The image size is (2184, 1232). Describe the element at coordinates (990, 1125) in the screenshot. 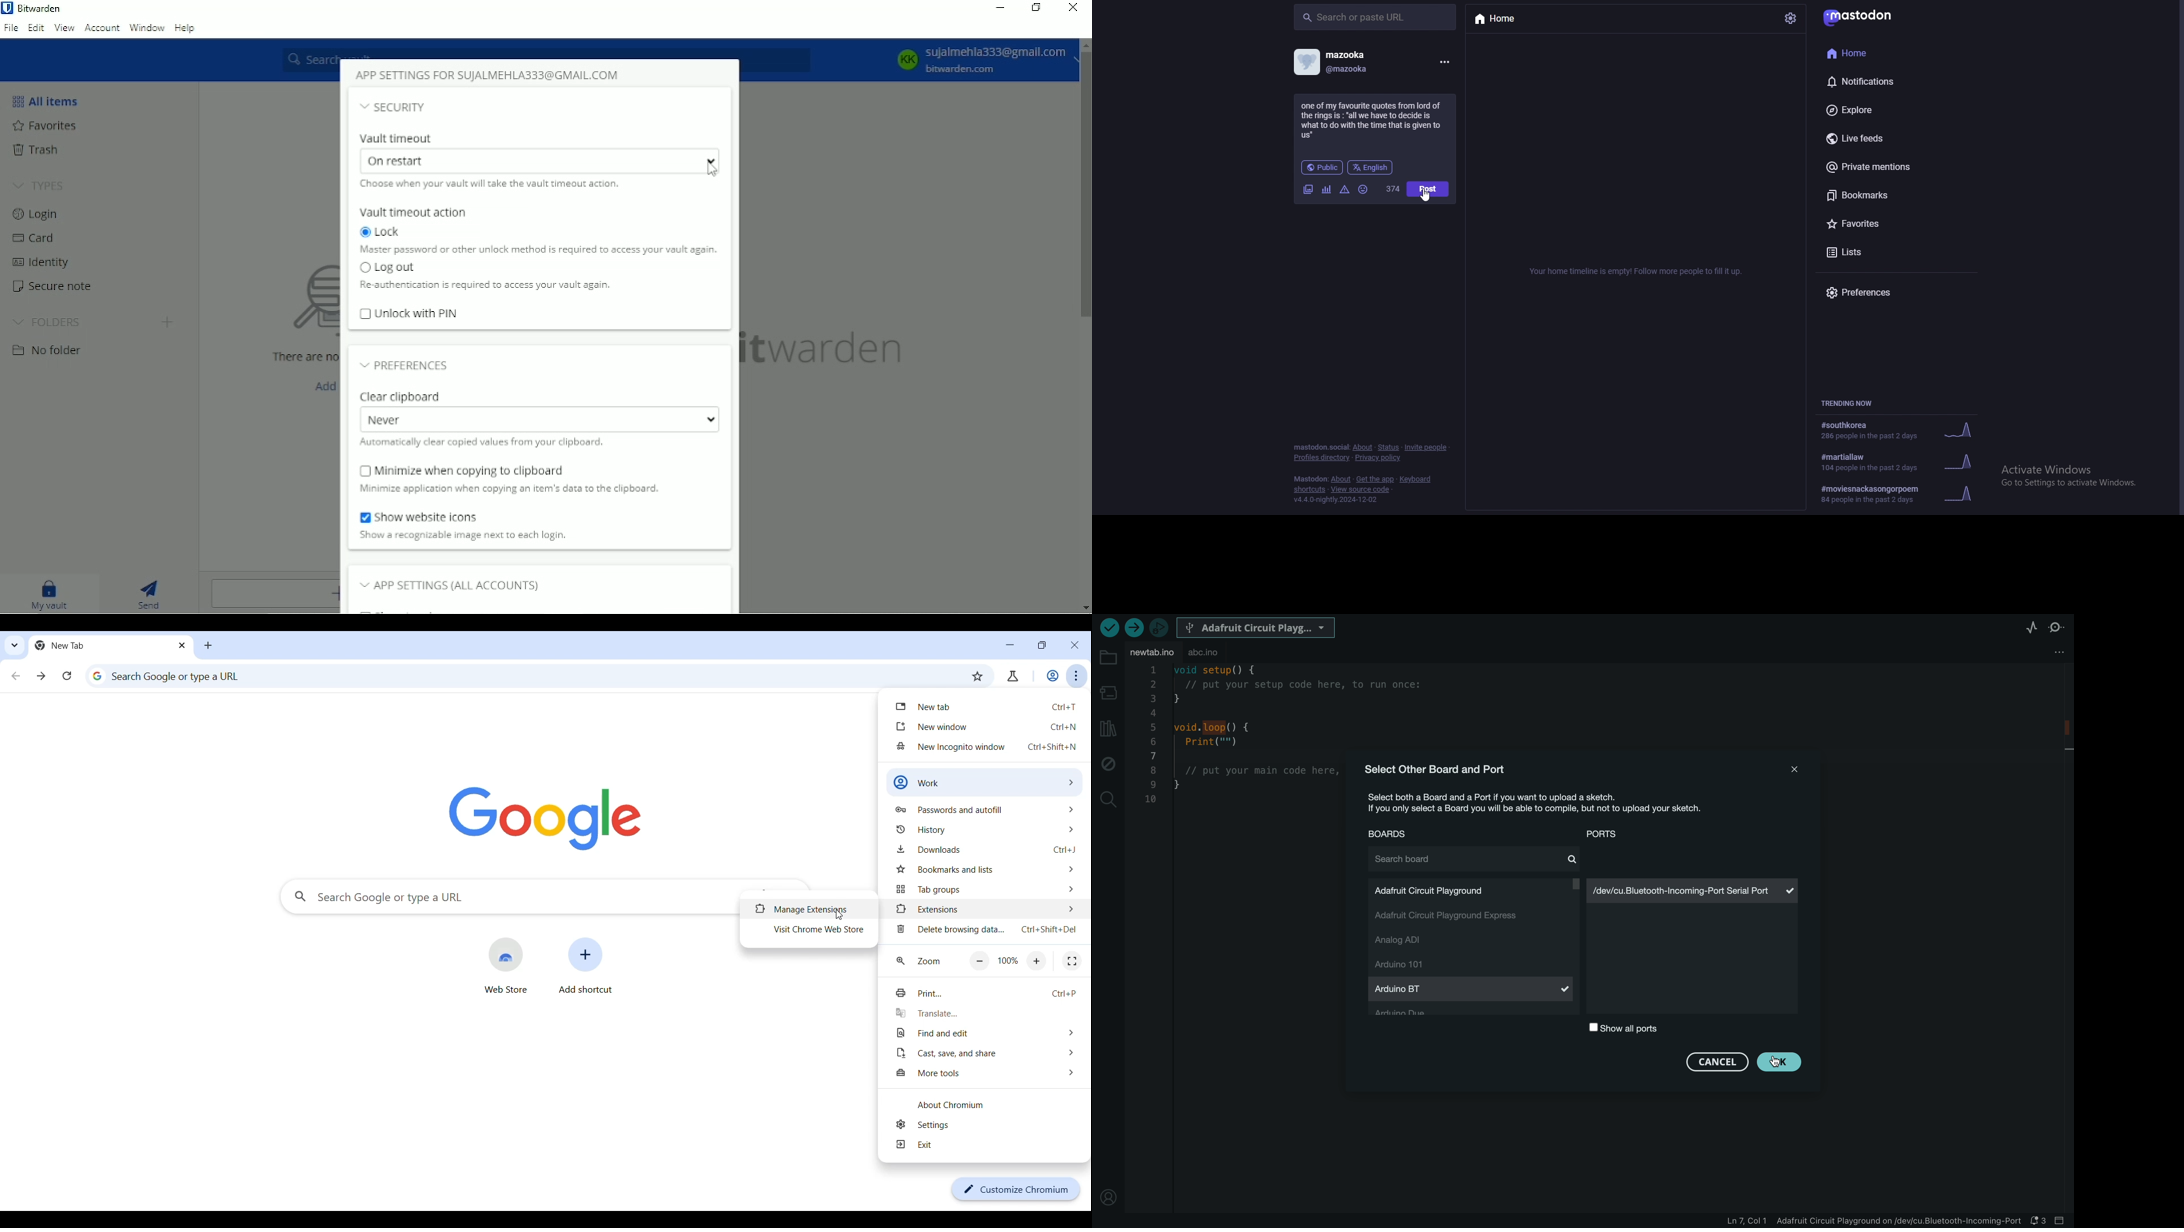

I see `Settings` at that location.